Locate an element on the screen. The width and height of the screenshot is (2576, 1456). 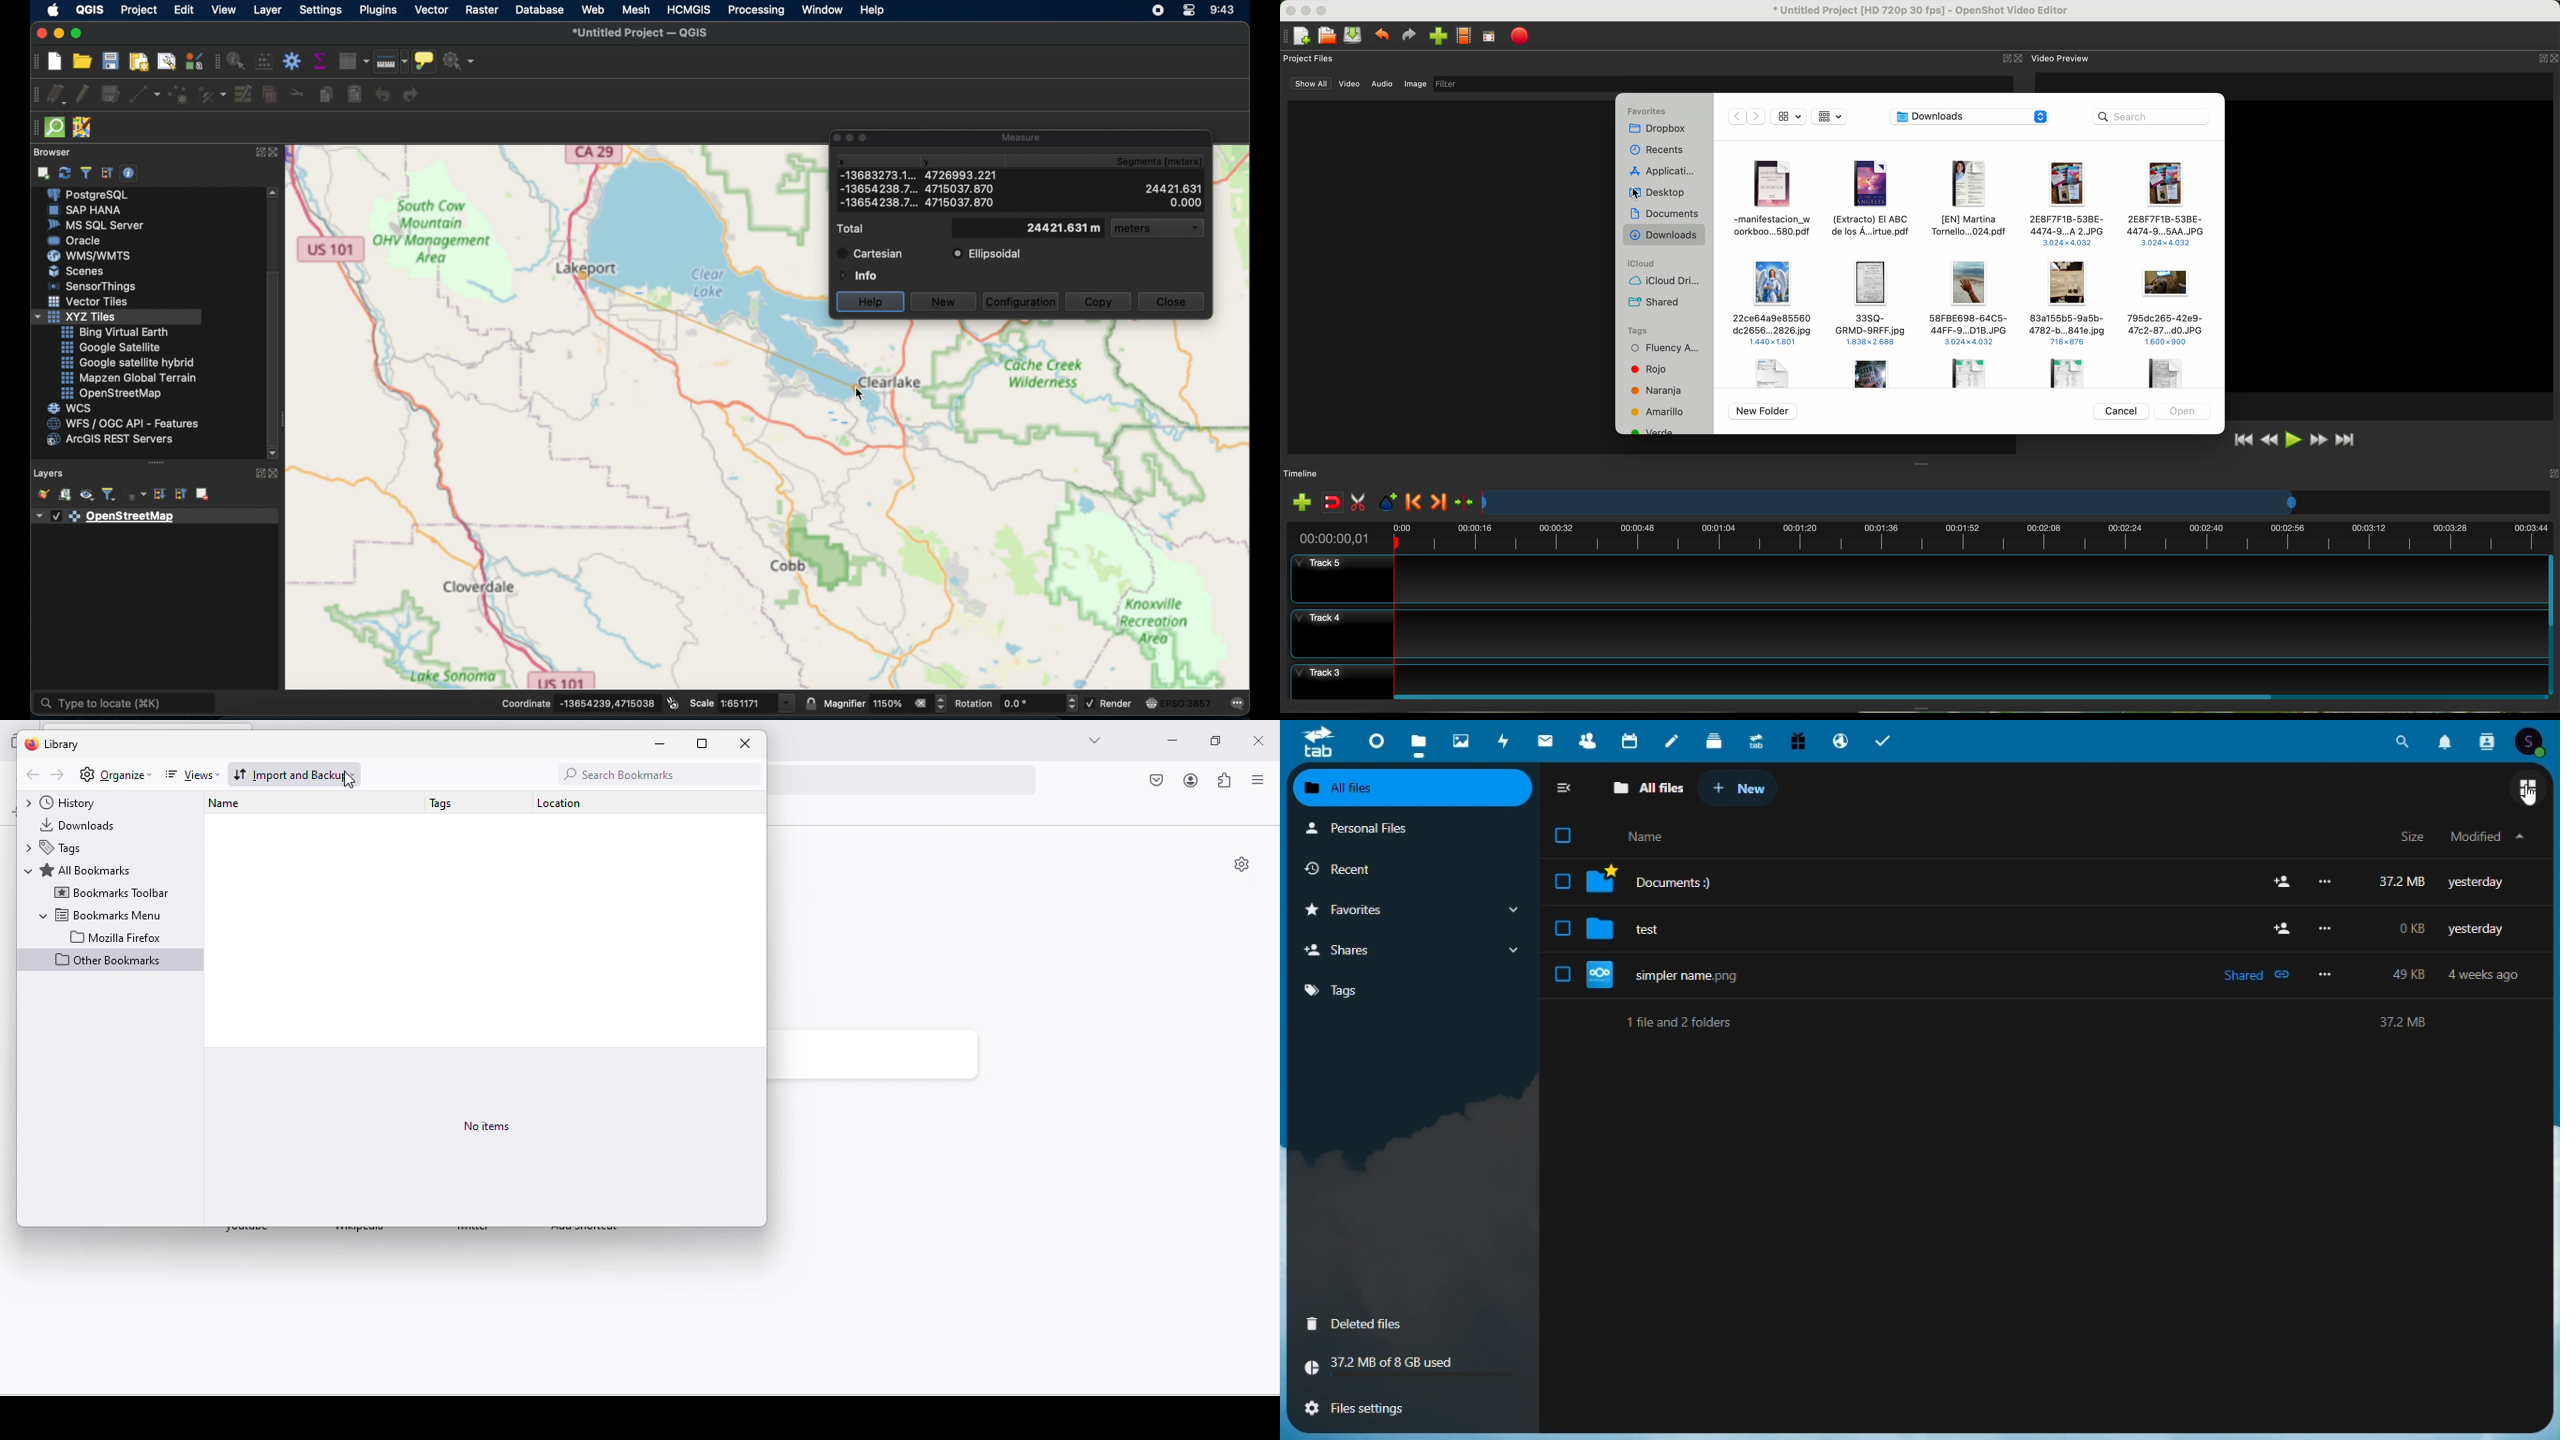
All files is located at coordinates (1412, 786).